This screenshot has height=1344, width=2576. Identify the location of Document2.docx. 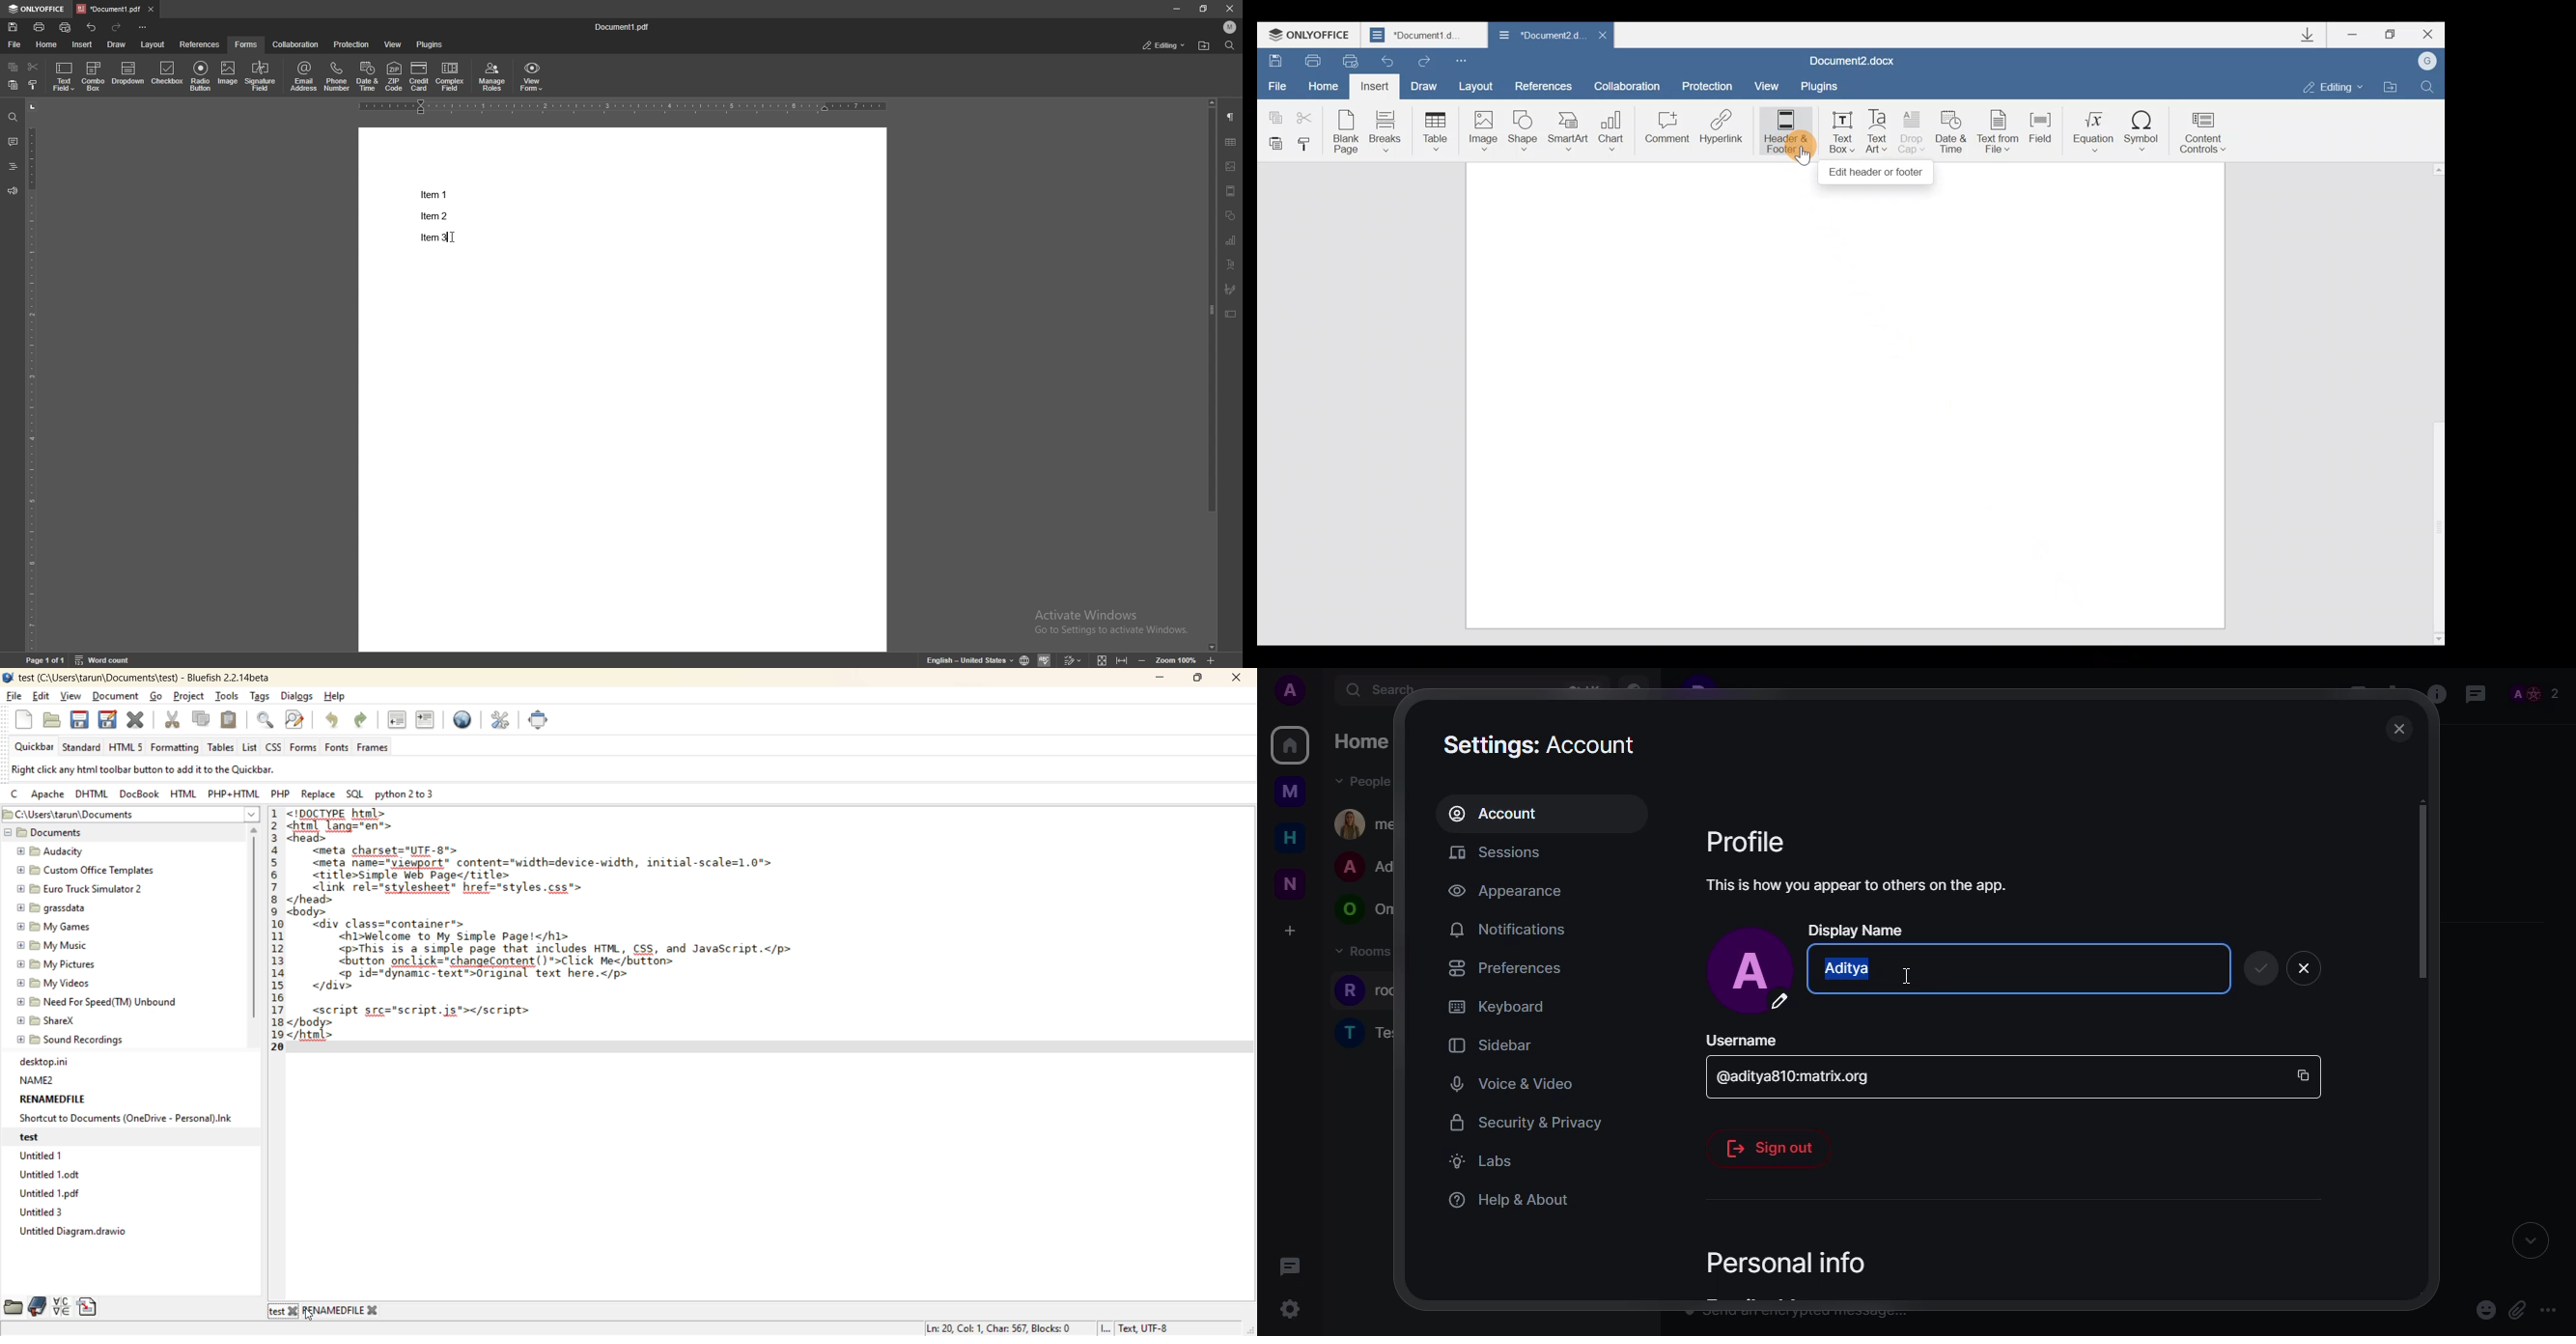
(1862, 58).